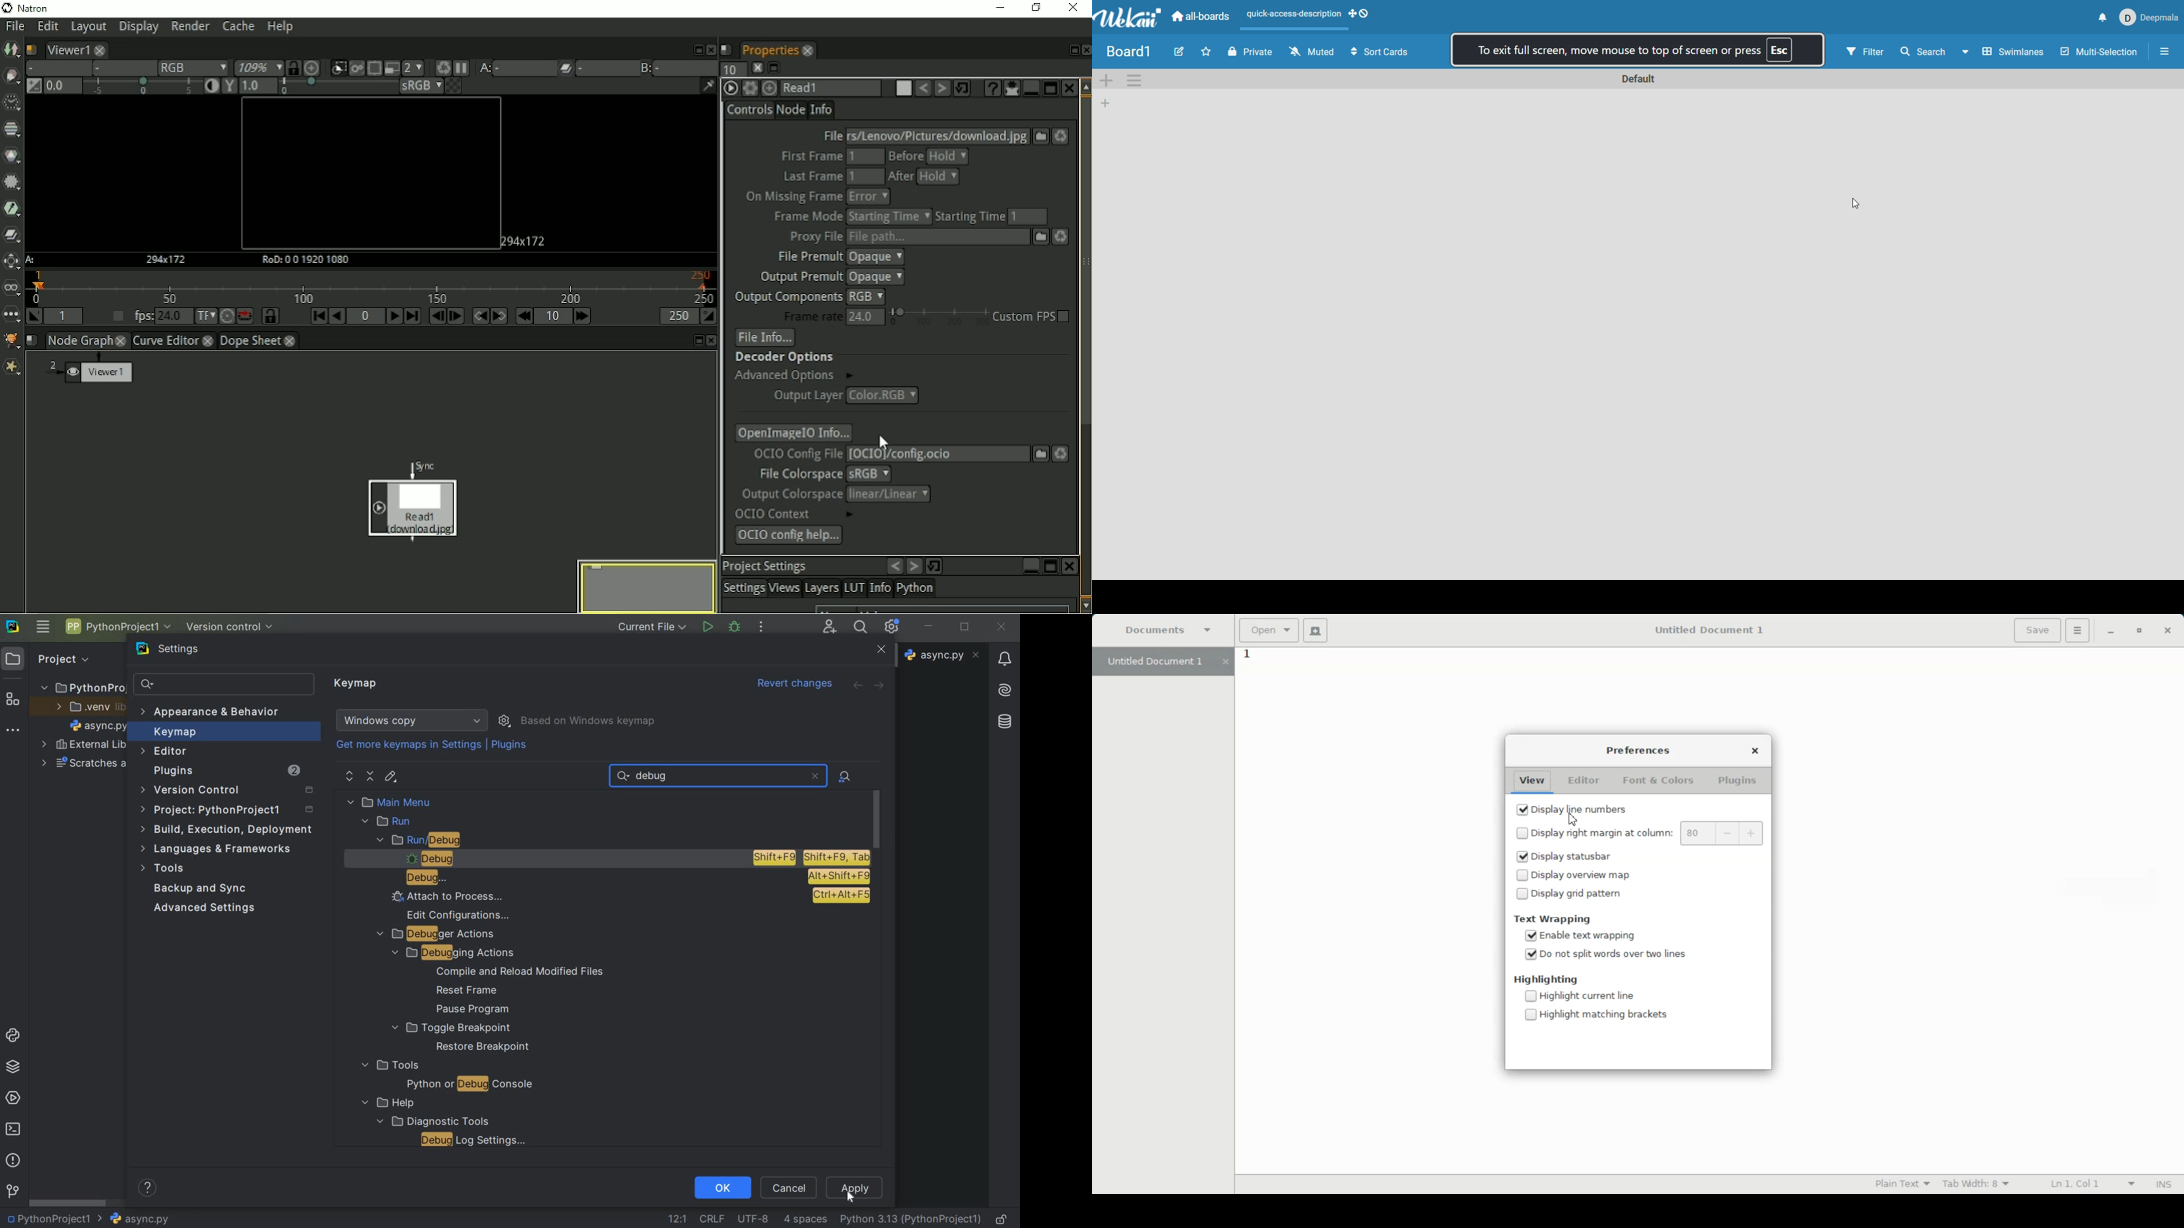 The height and width of the screenshot is (1232, 2184). Describe the element at coordinates (1108, 103) in the screenshot. I see `add list` at that location.